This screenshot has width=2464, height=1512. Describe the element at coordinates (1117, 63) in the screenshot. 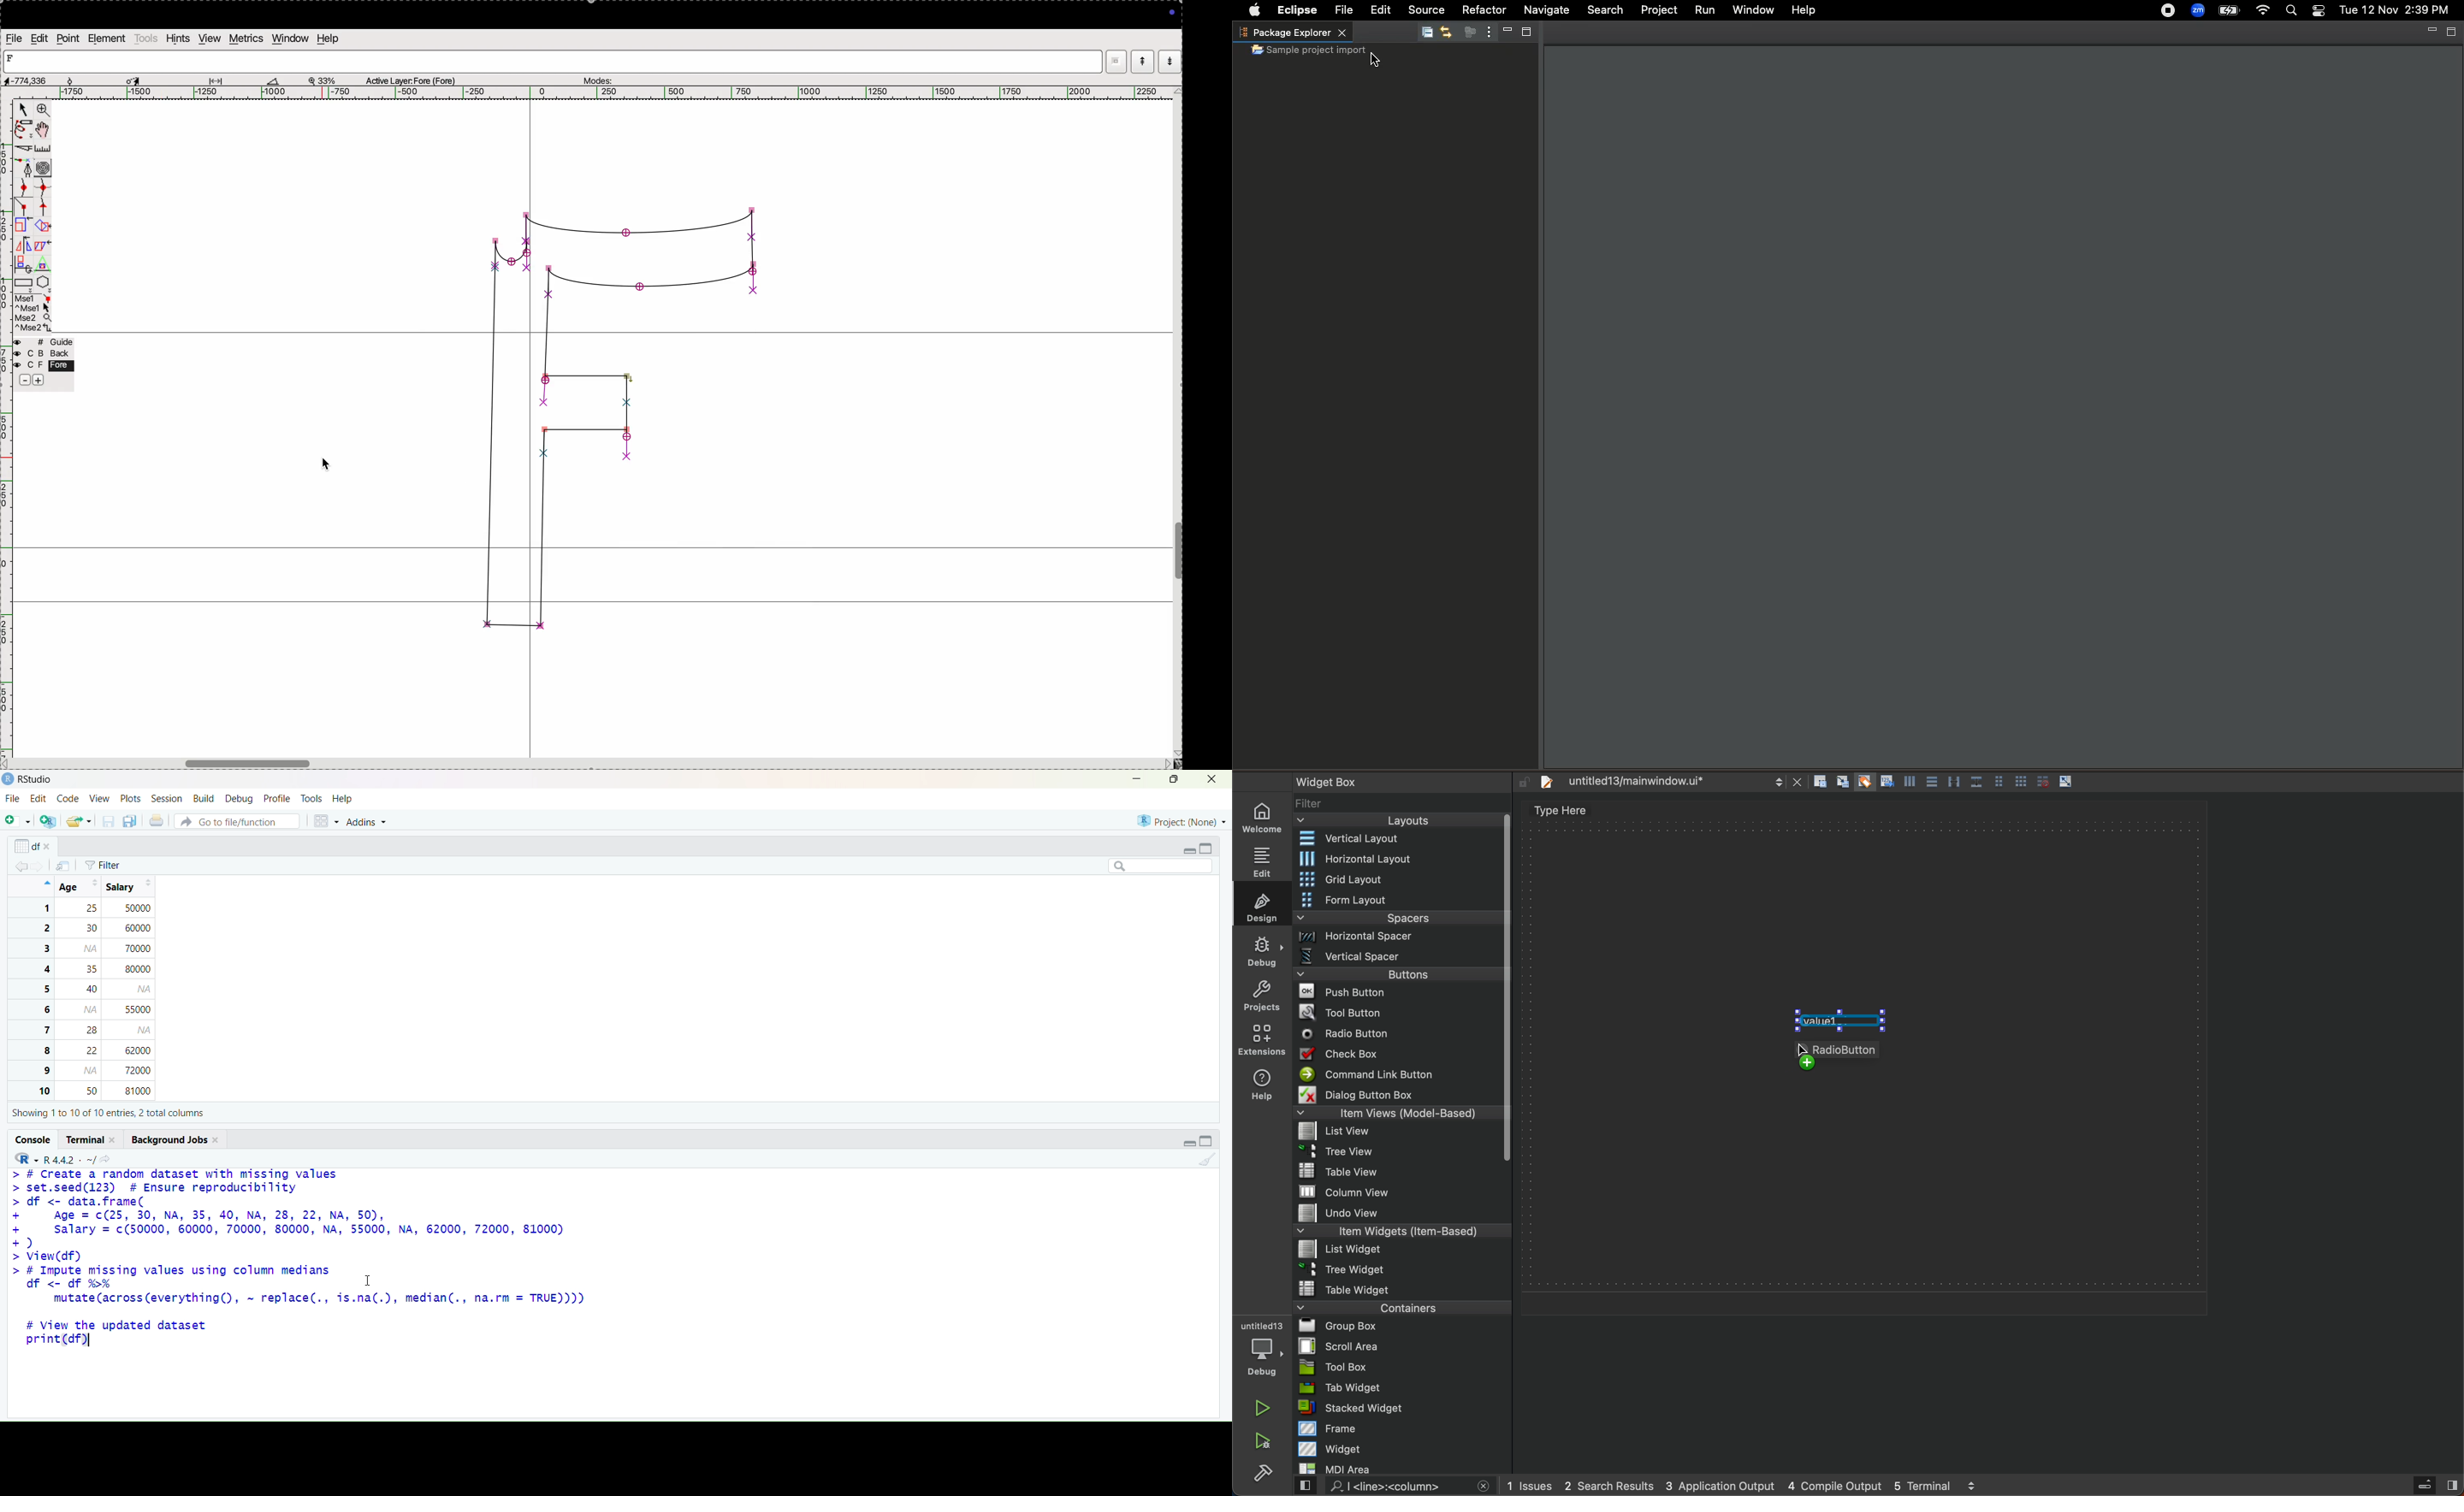

I see `window mode` at that location.